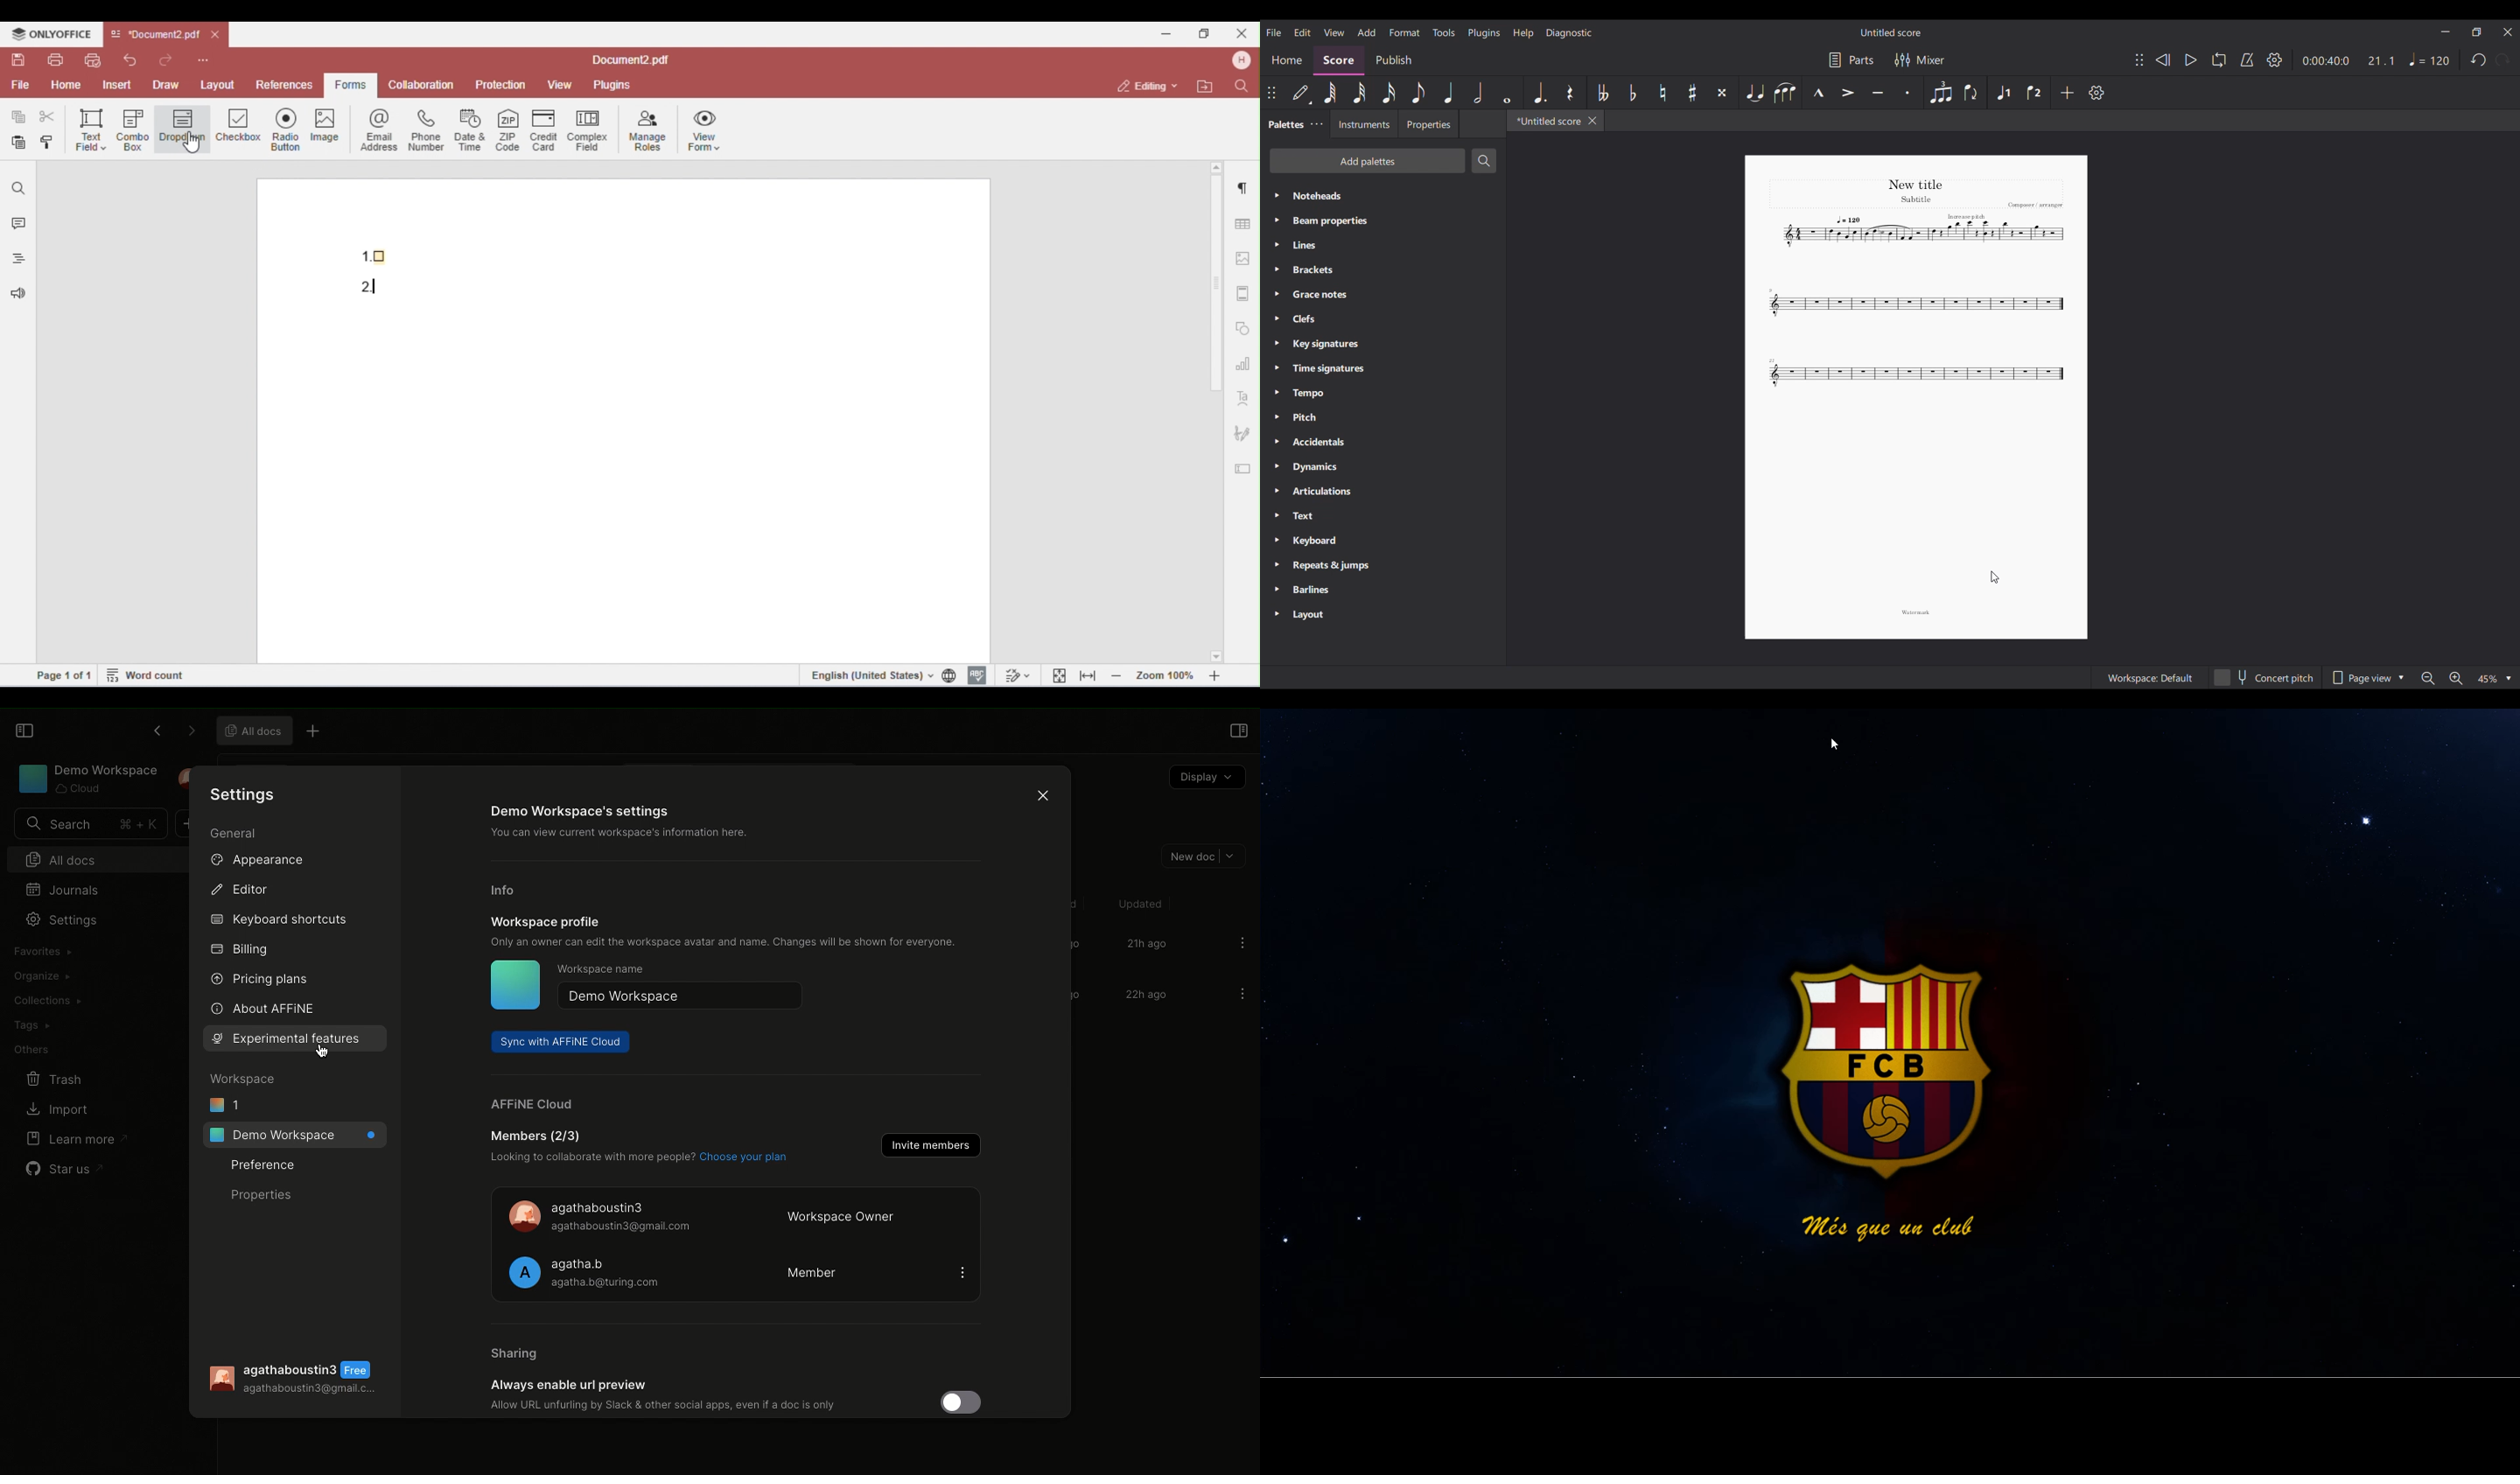  What do you see at coordinates (1145, 945) in the screenshot?
I see `21h ago` at bounding box center [1145, 945].